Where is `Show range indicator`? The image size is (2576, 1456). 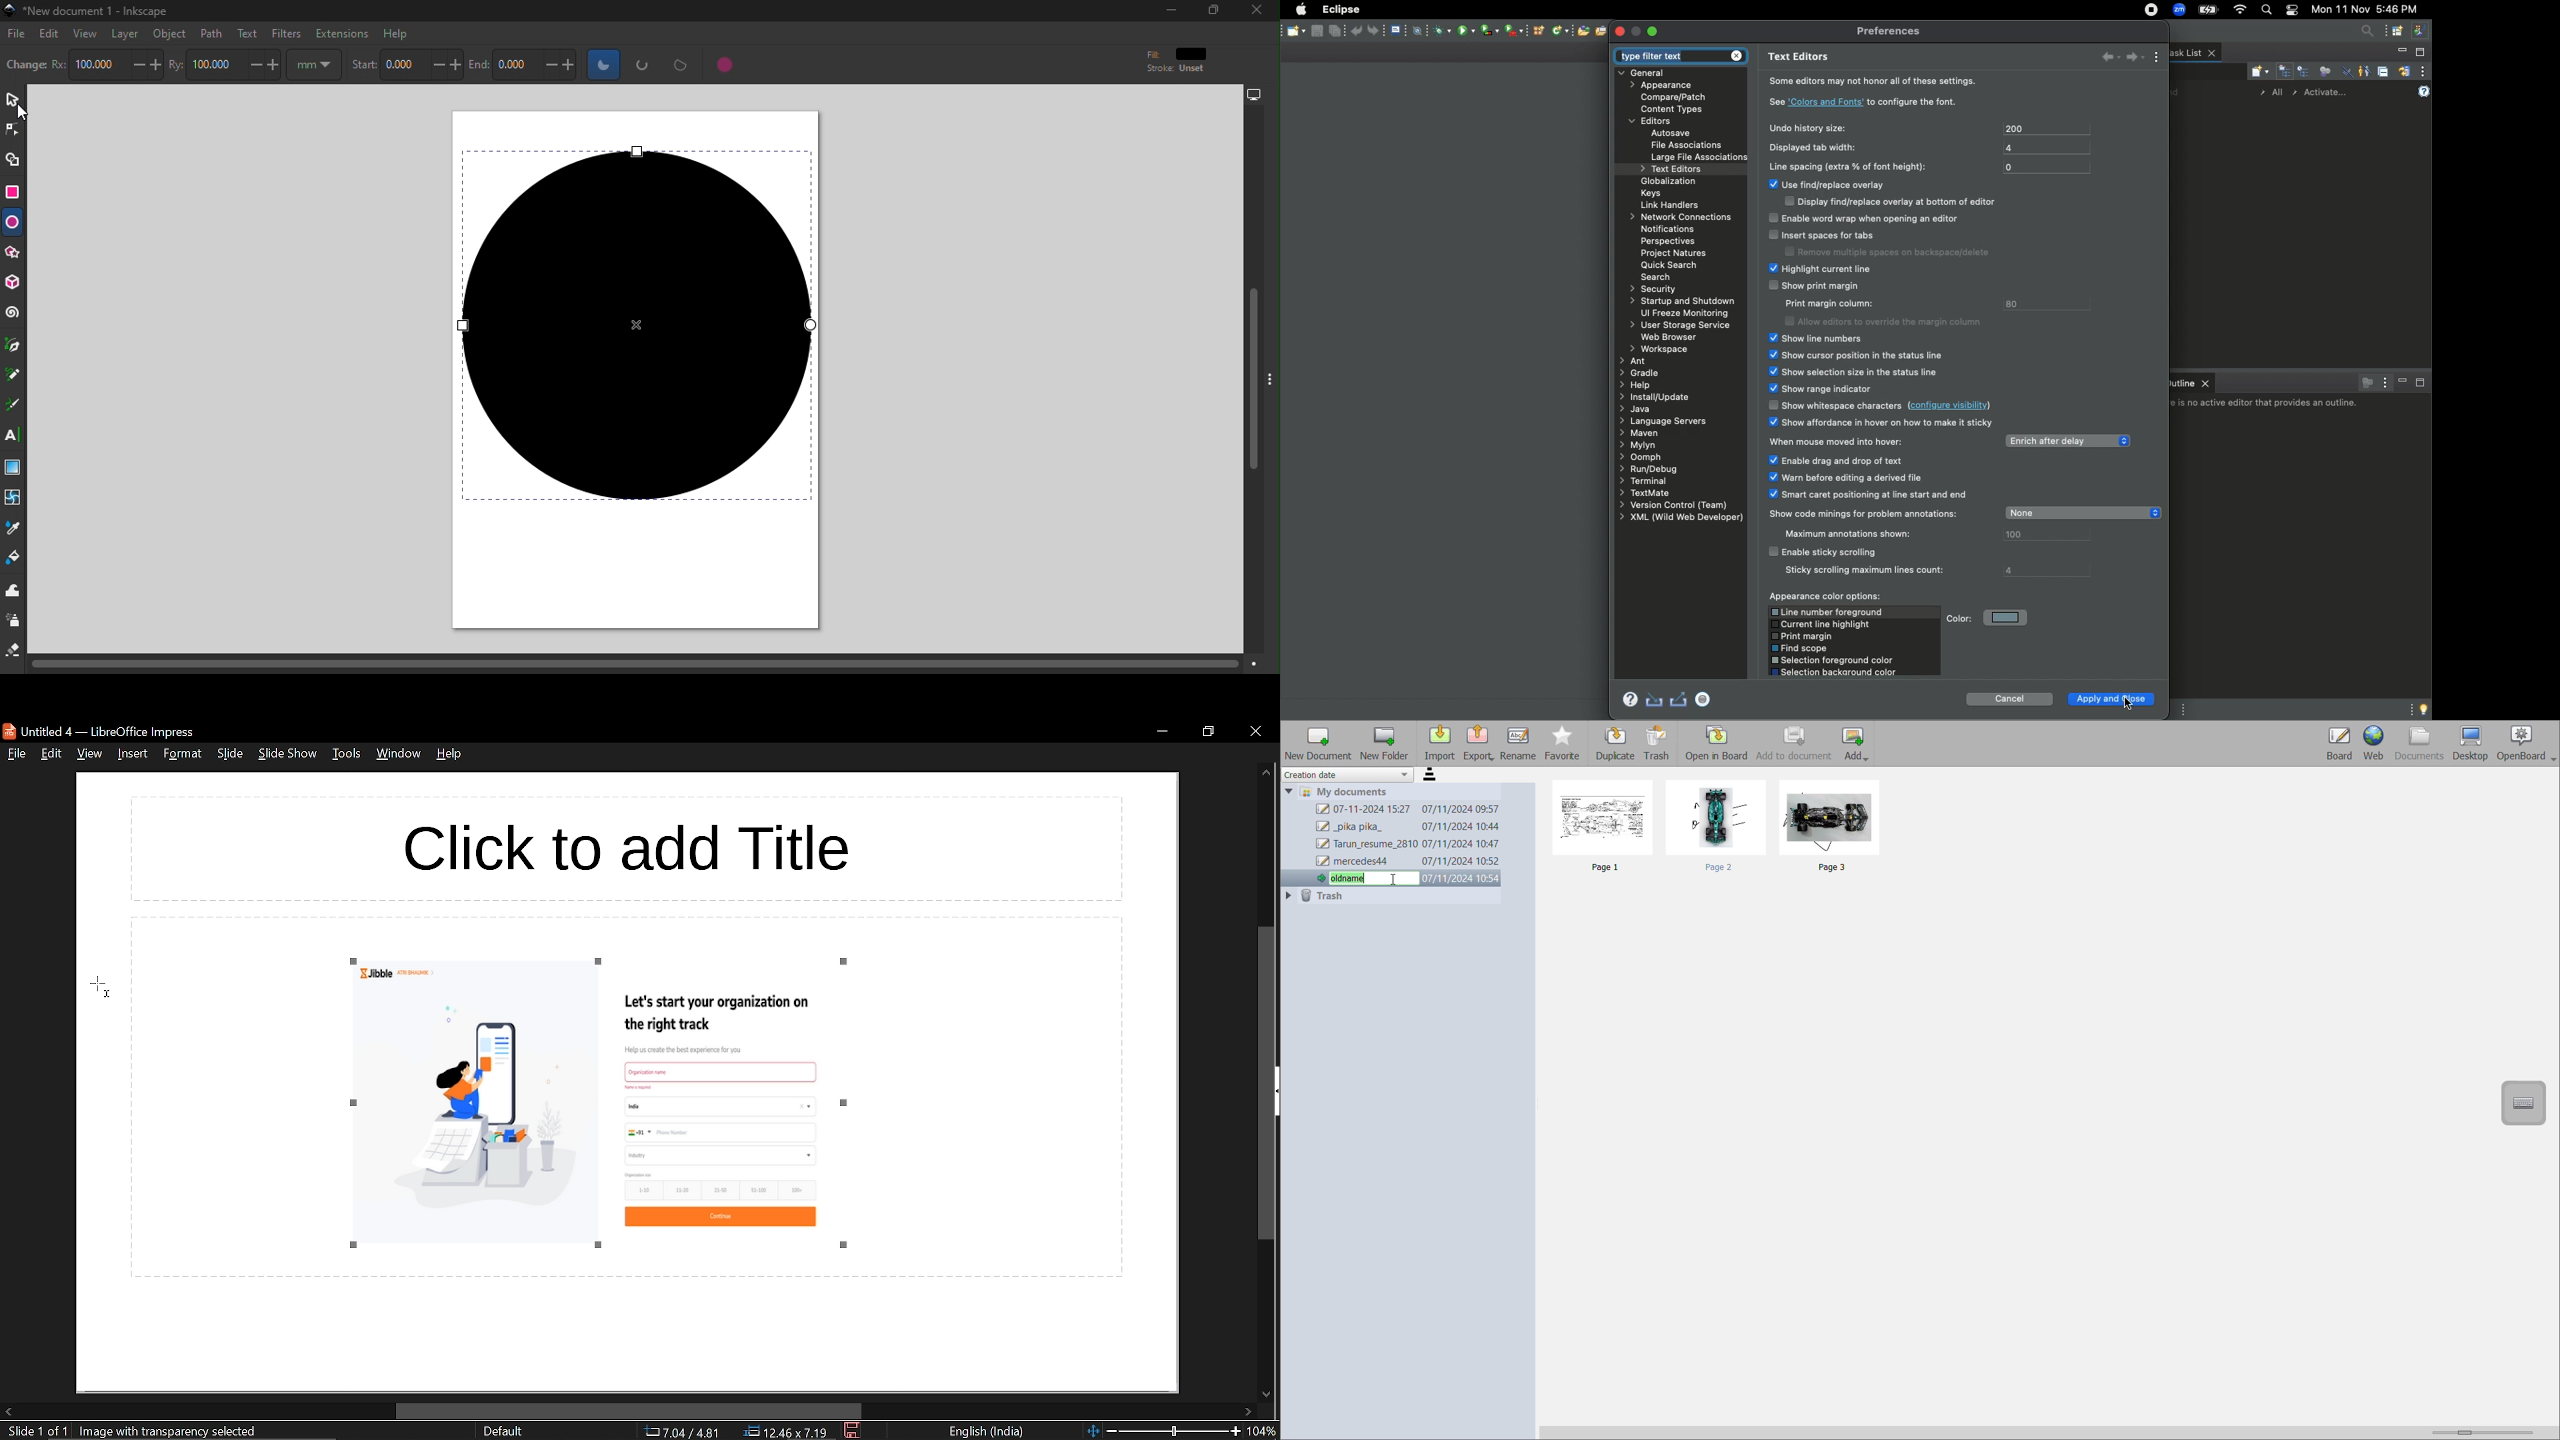
Show range indicator is located at coordinates (1819, 388).